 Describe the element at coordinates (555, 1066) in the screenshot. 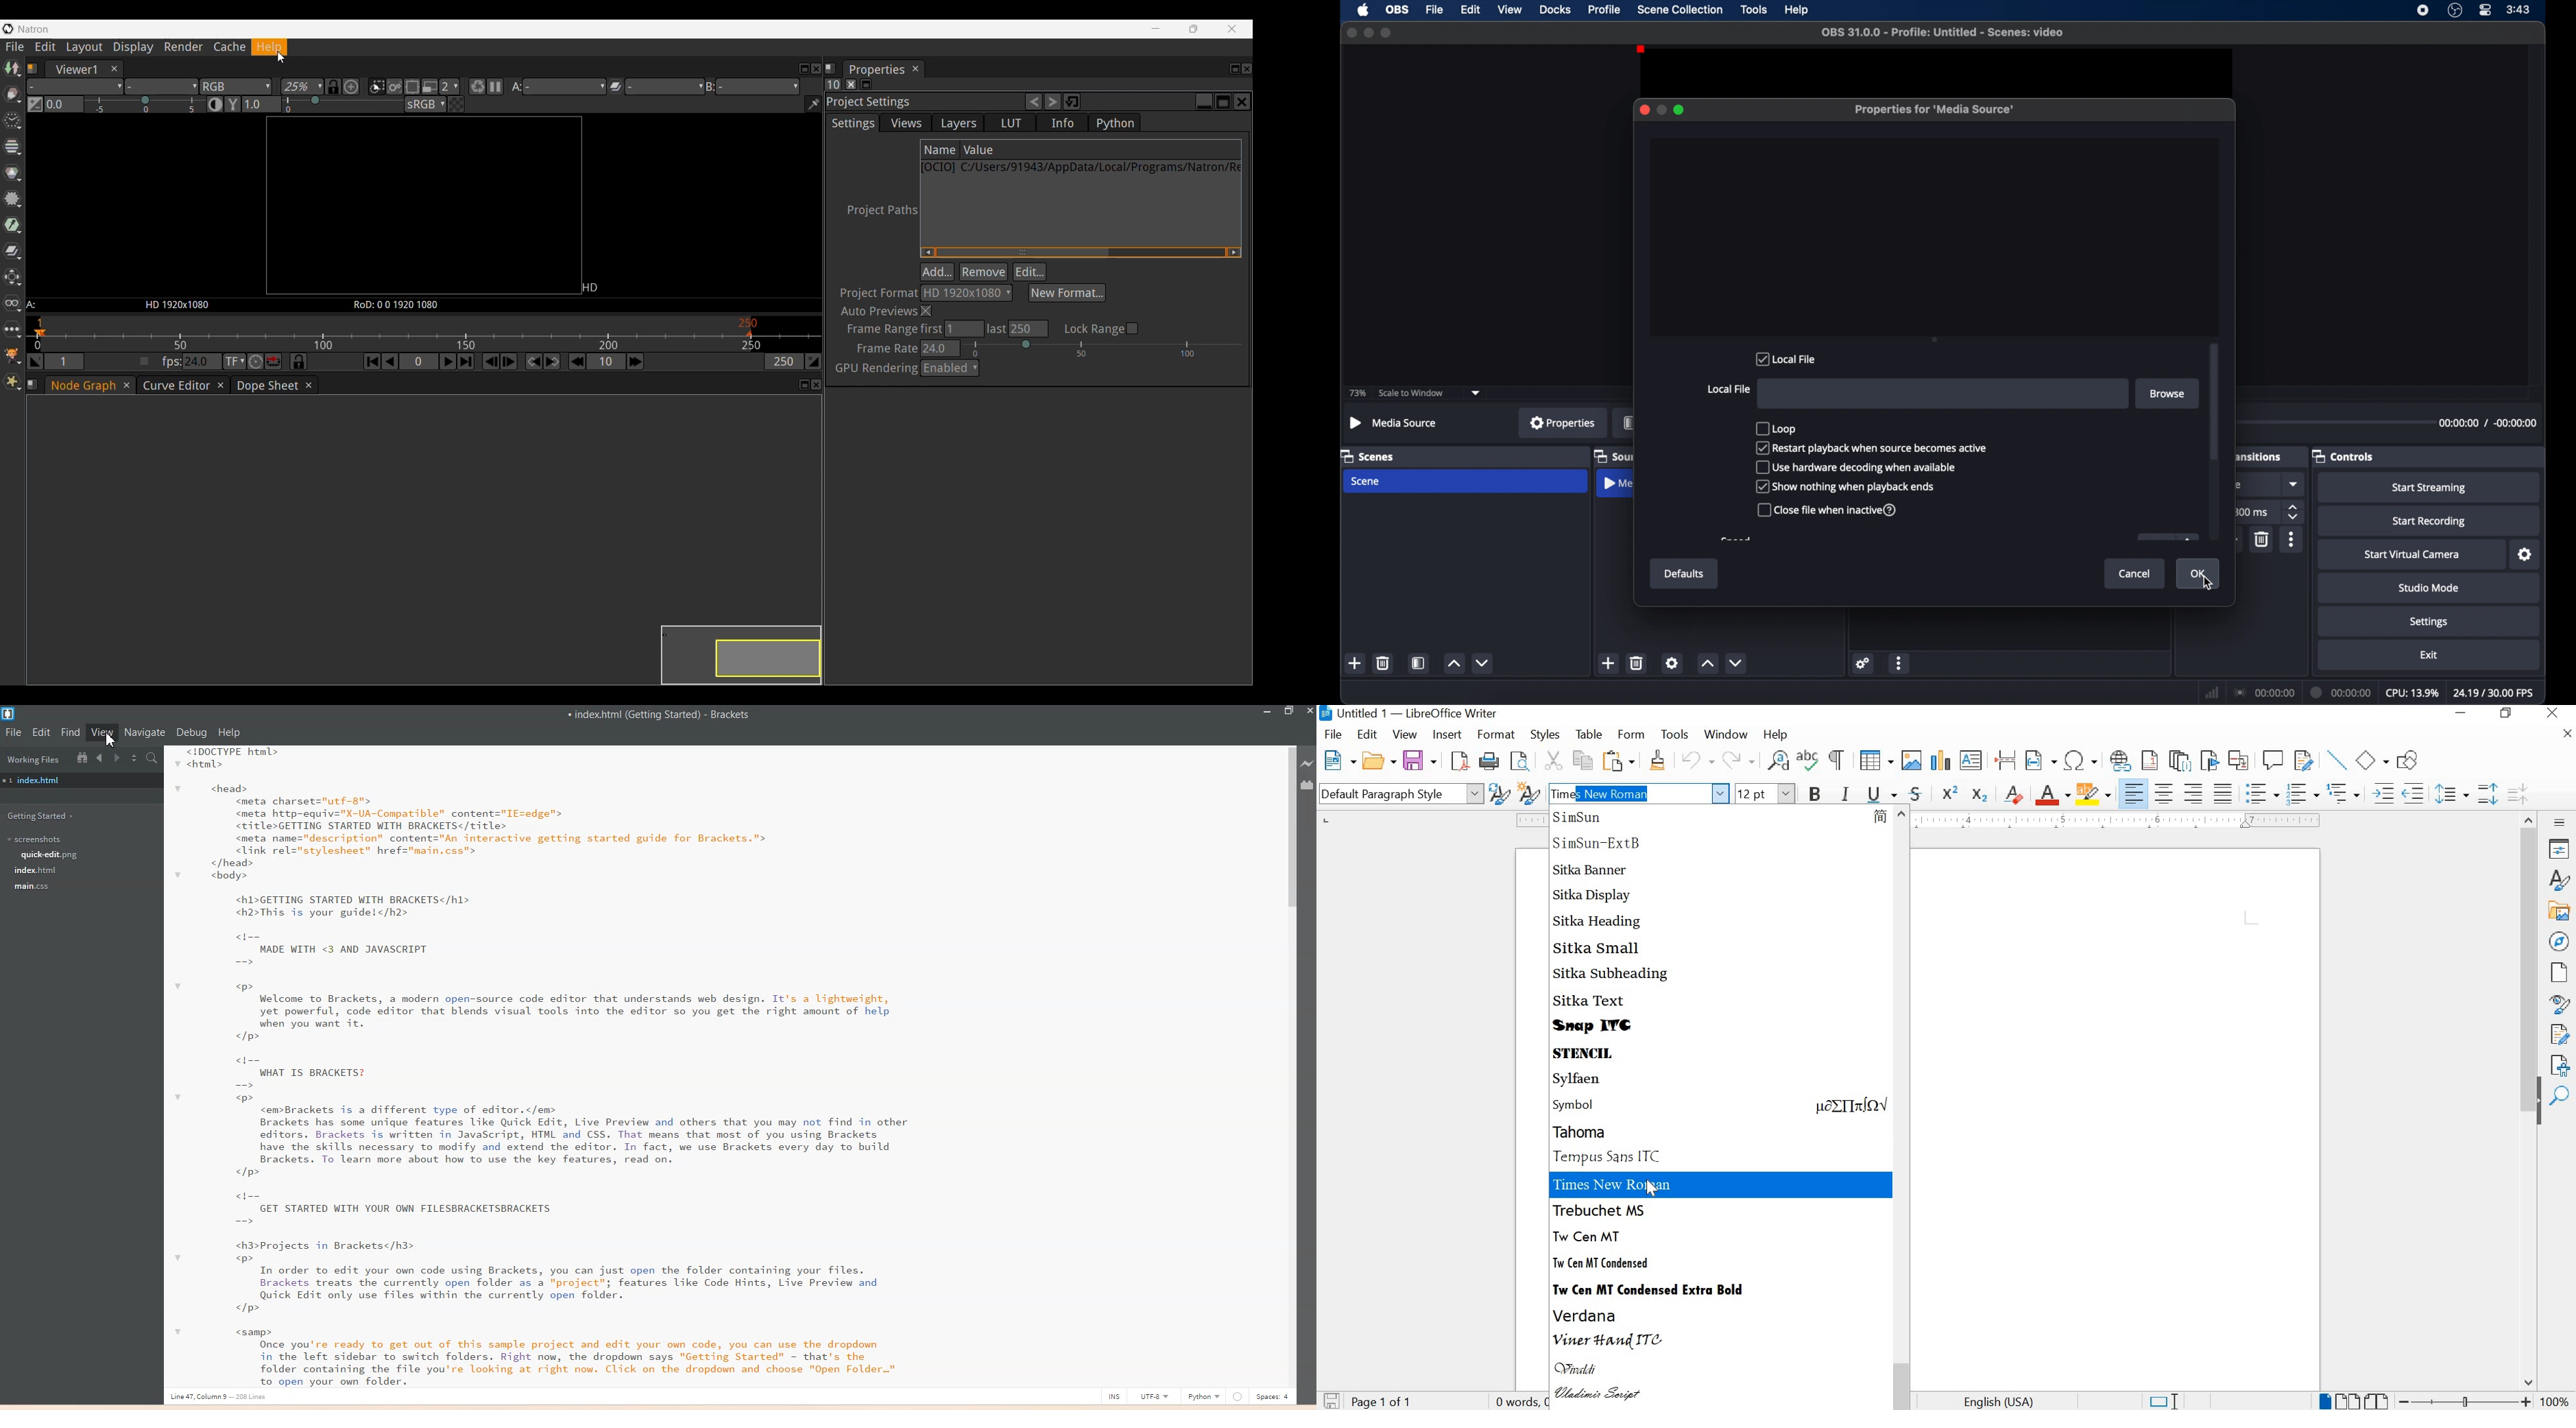

I see `Text 2` at that location.